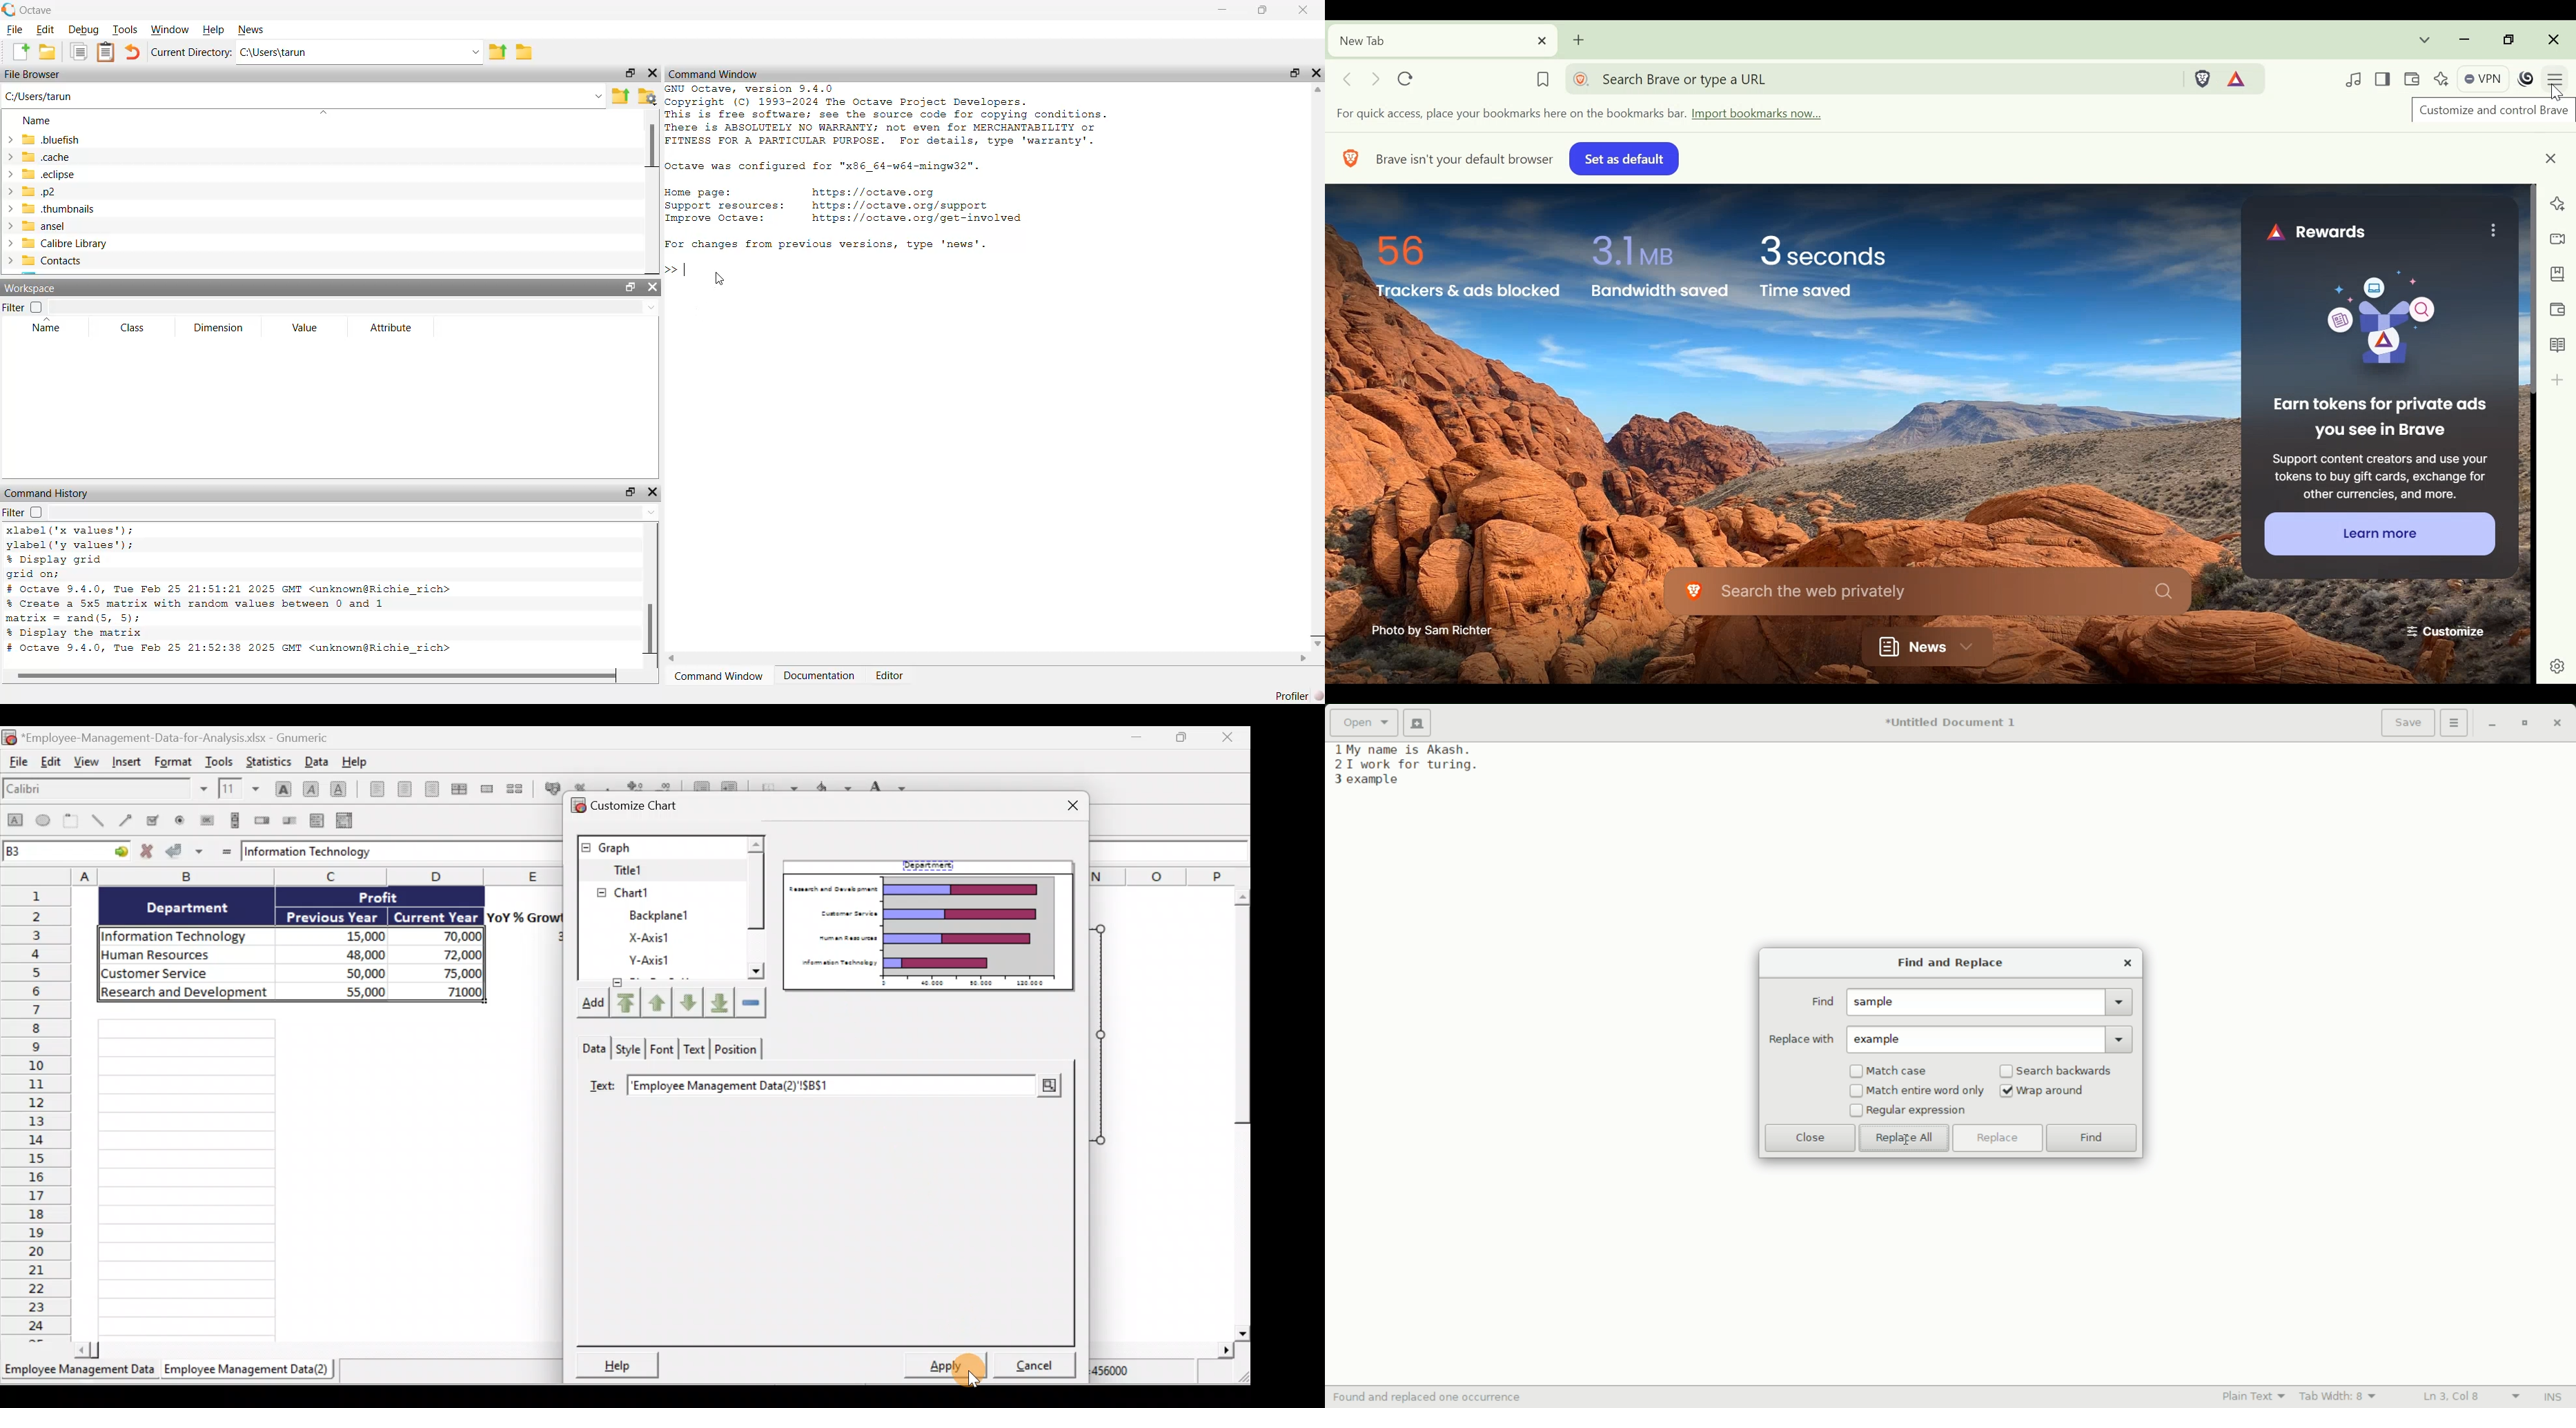 The image size is (2576, 1428). I want to click on Create a spin button, so click(263, 819).